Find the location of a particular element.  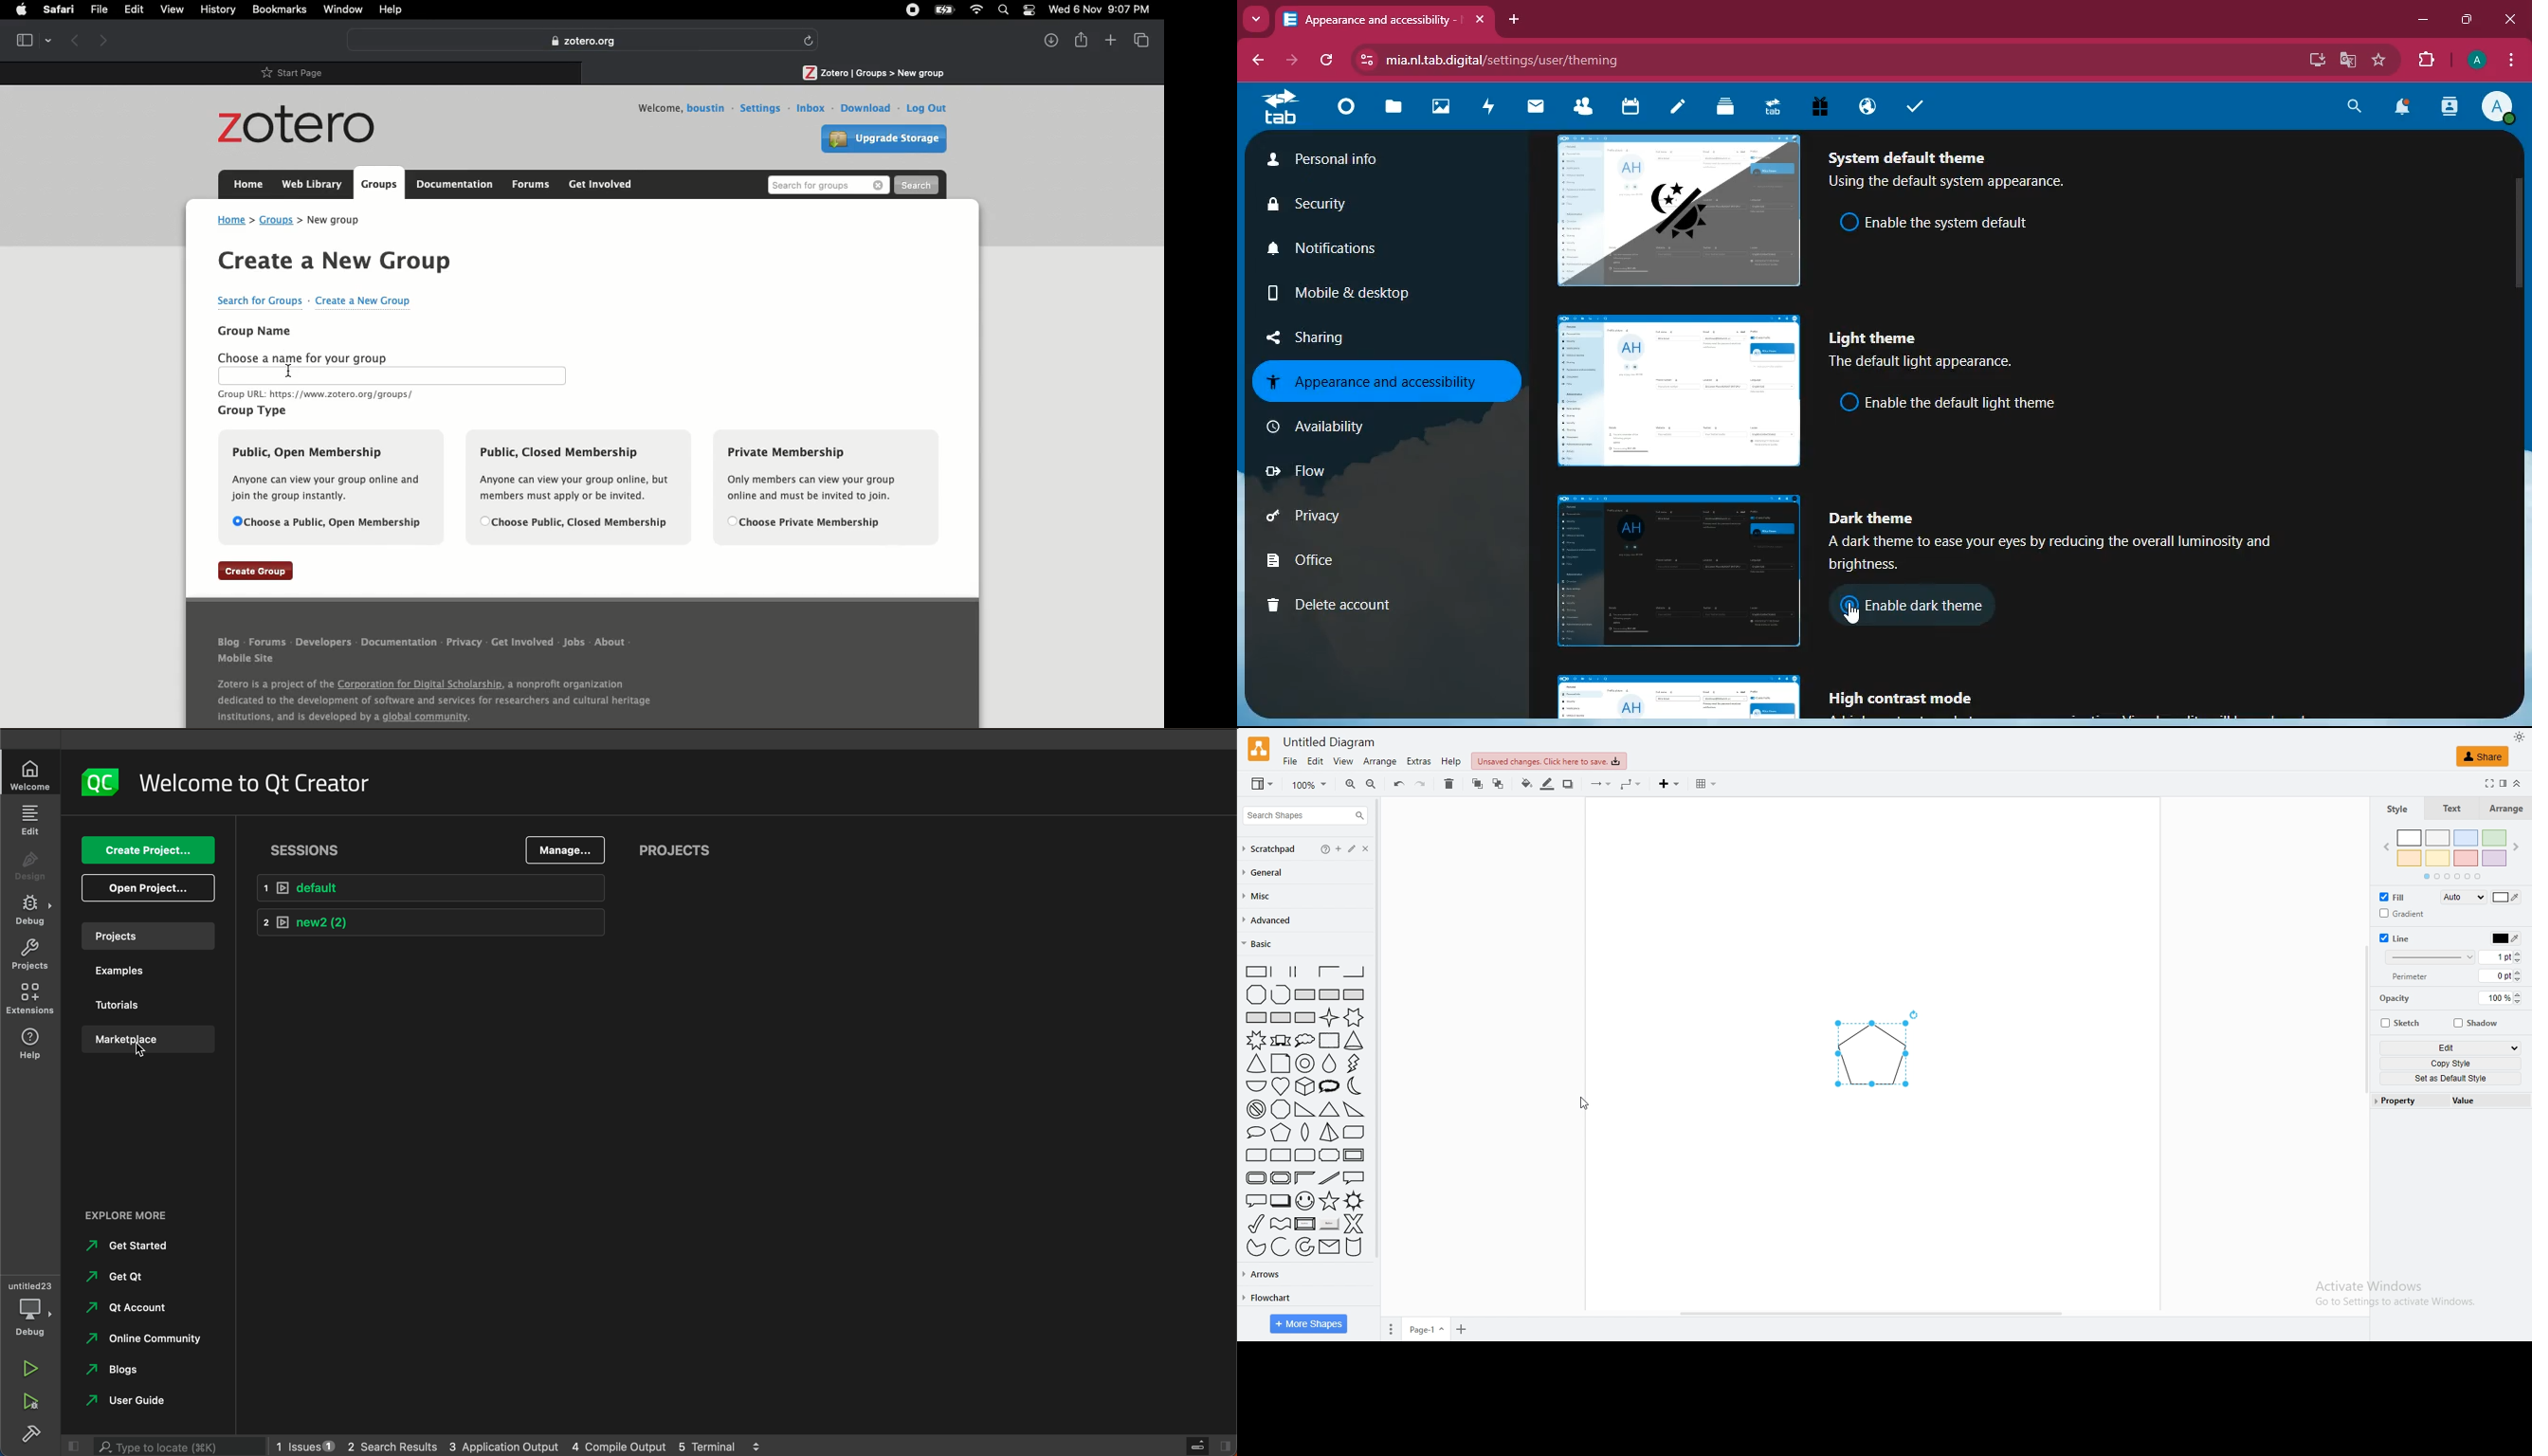

url is located at coordinates (1510, 60).